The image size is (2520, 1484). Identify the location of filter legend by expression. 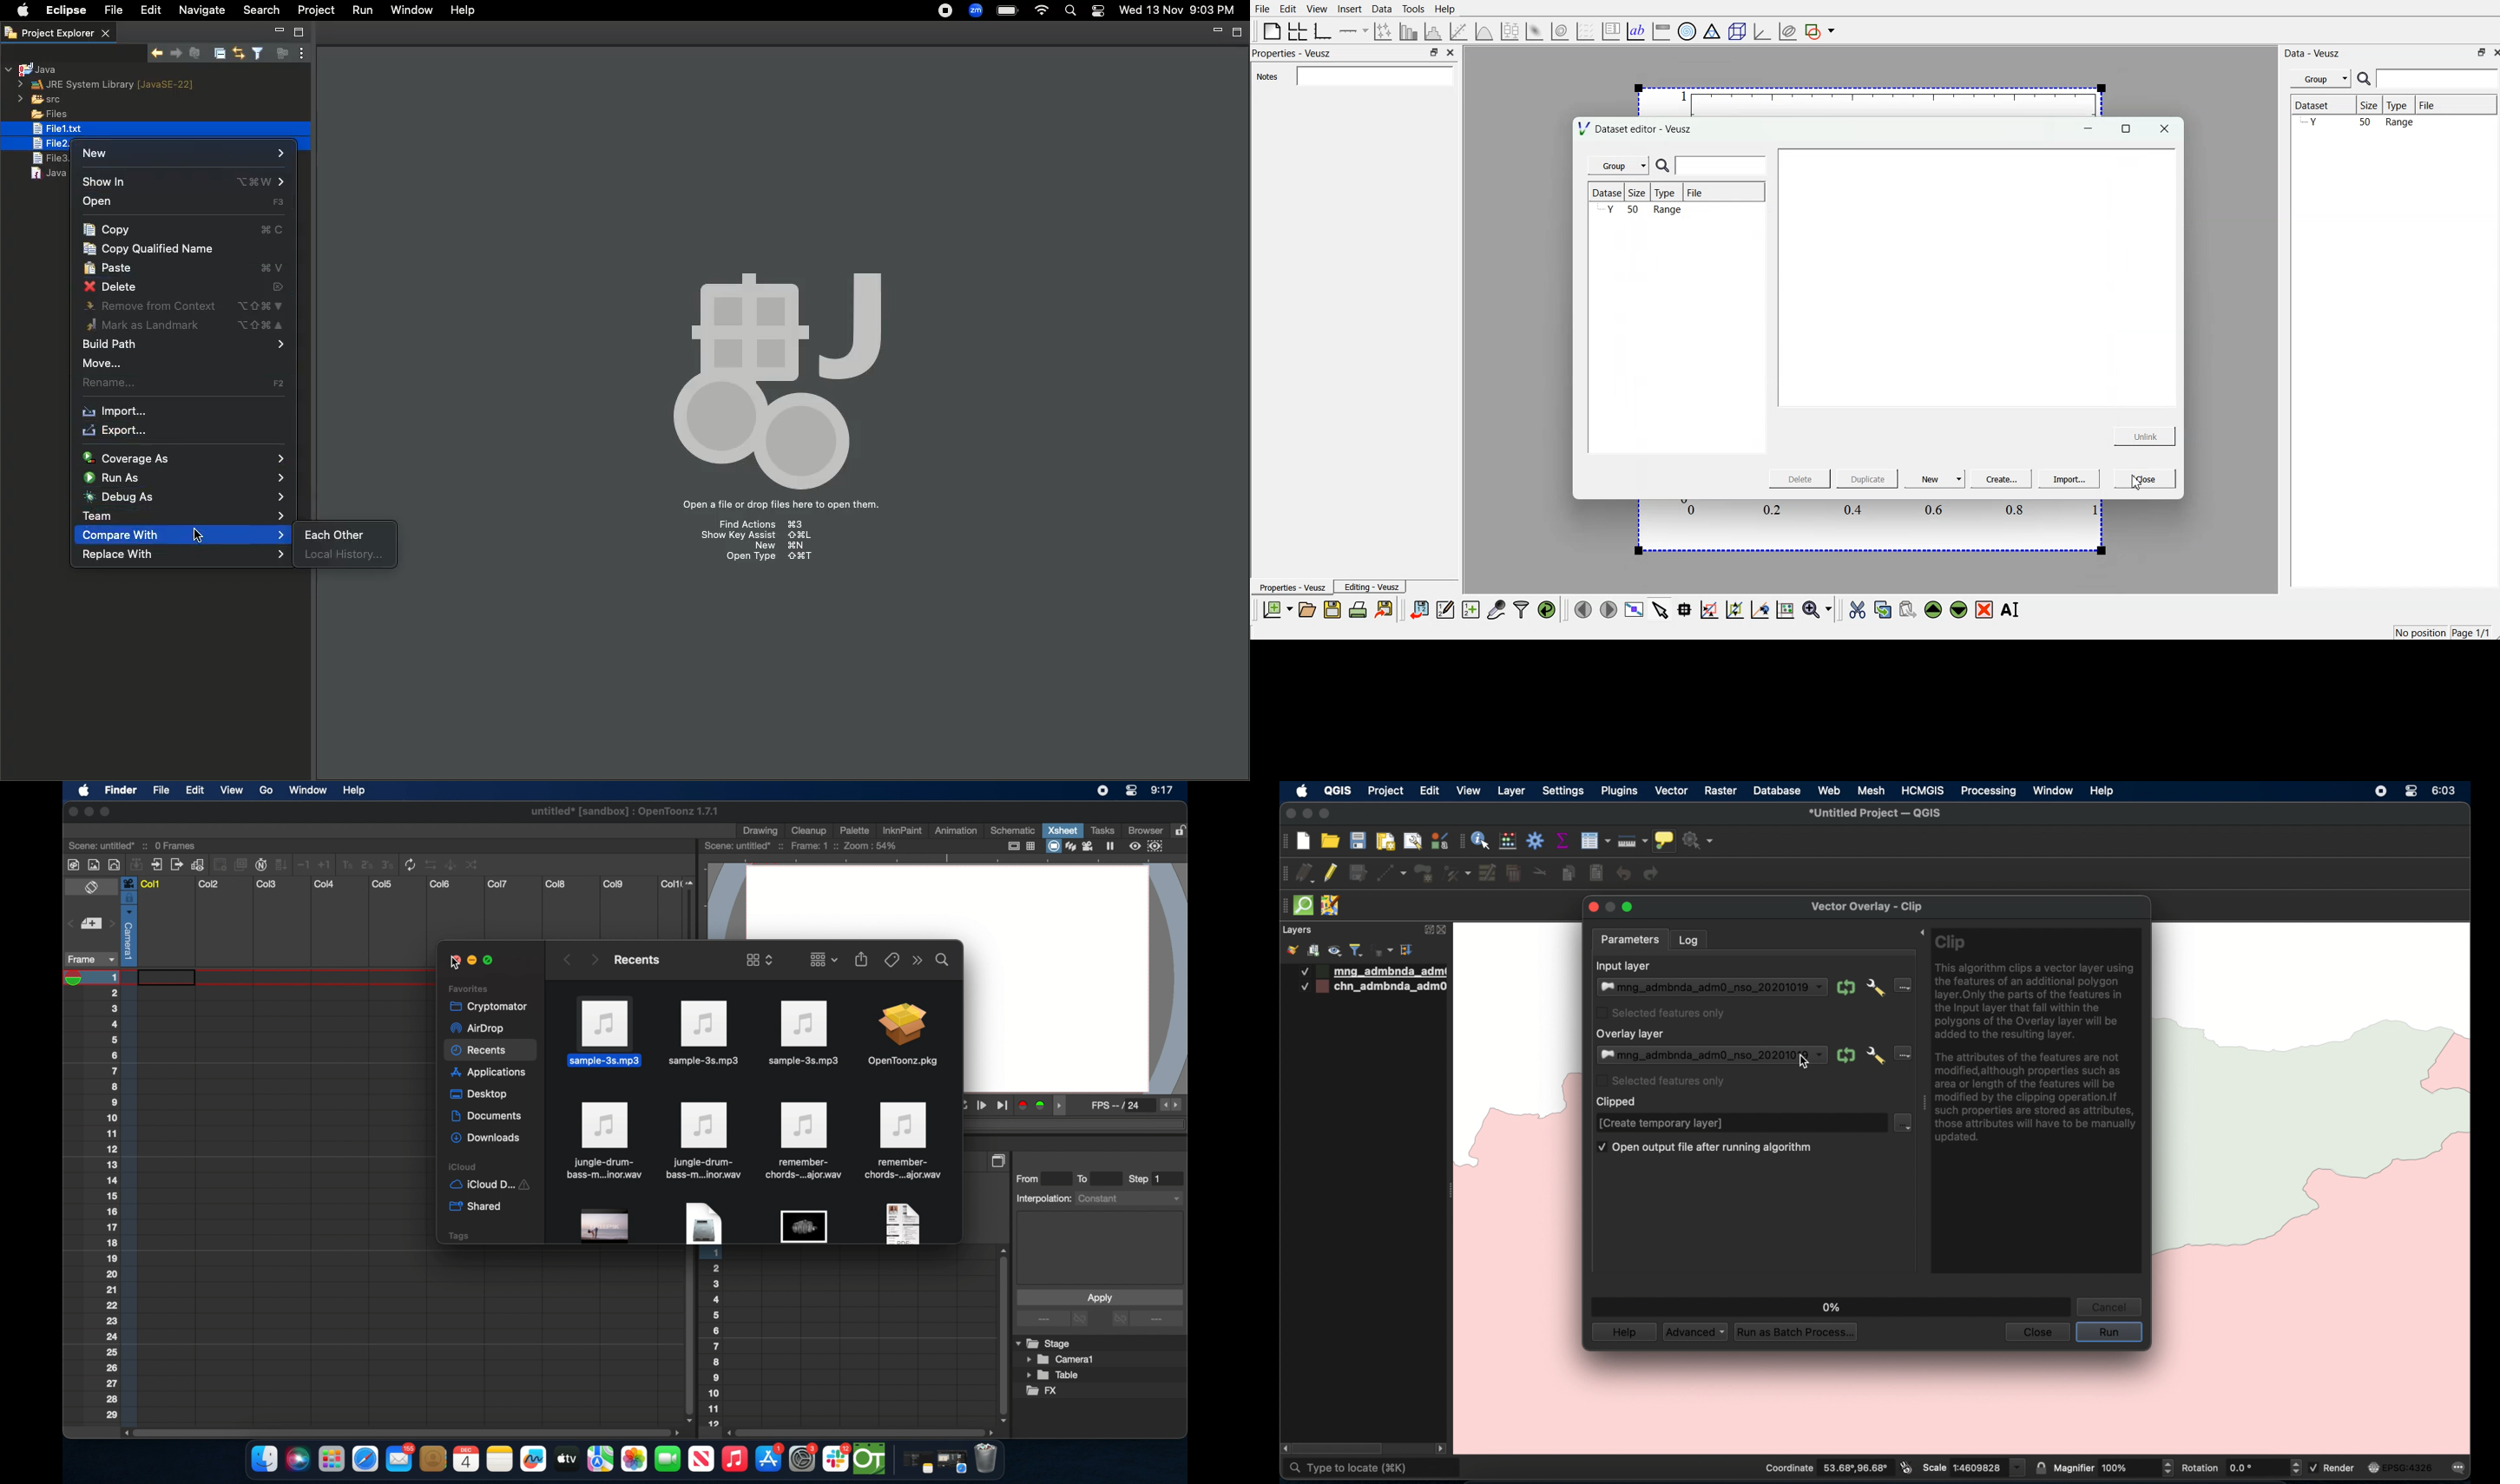
(1383, 950).